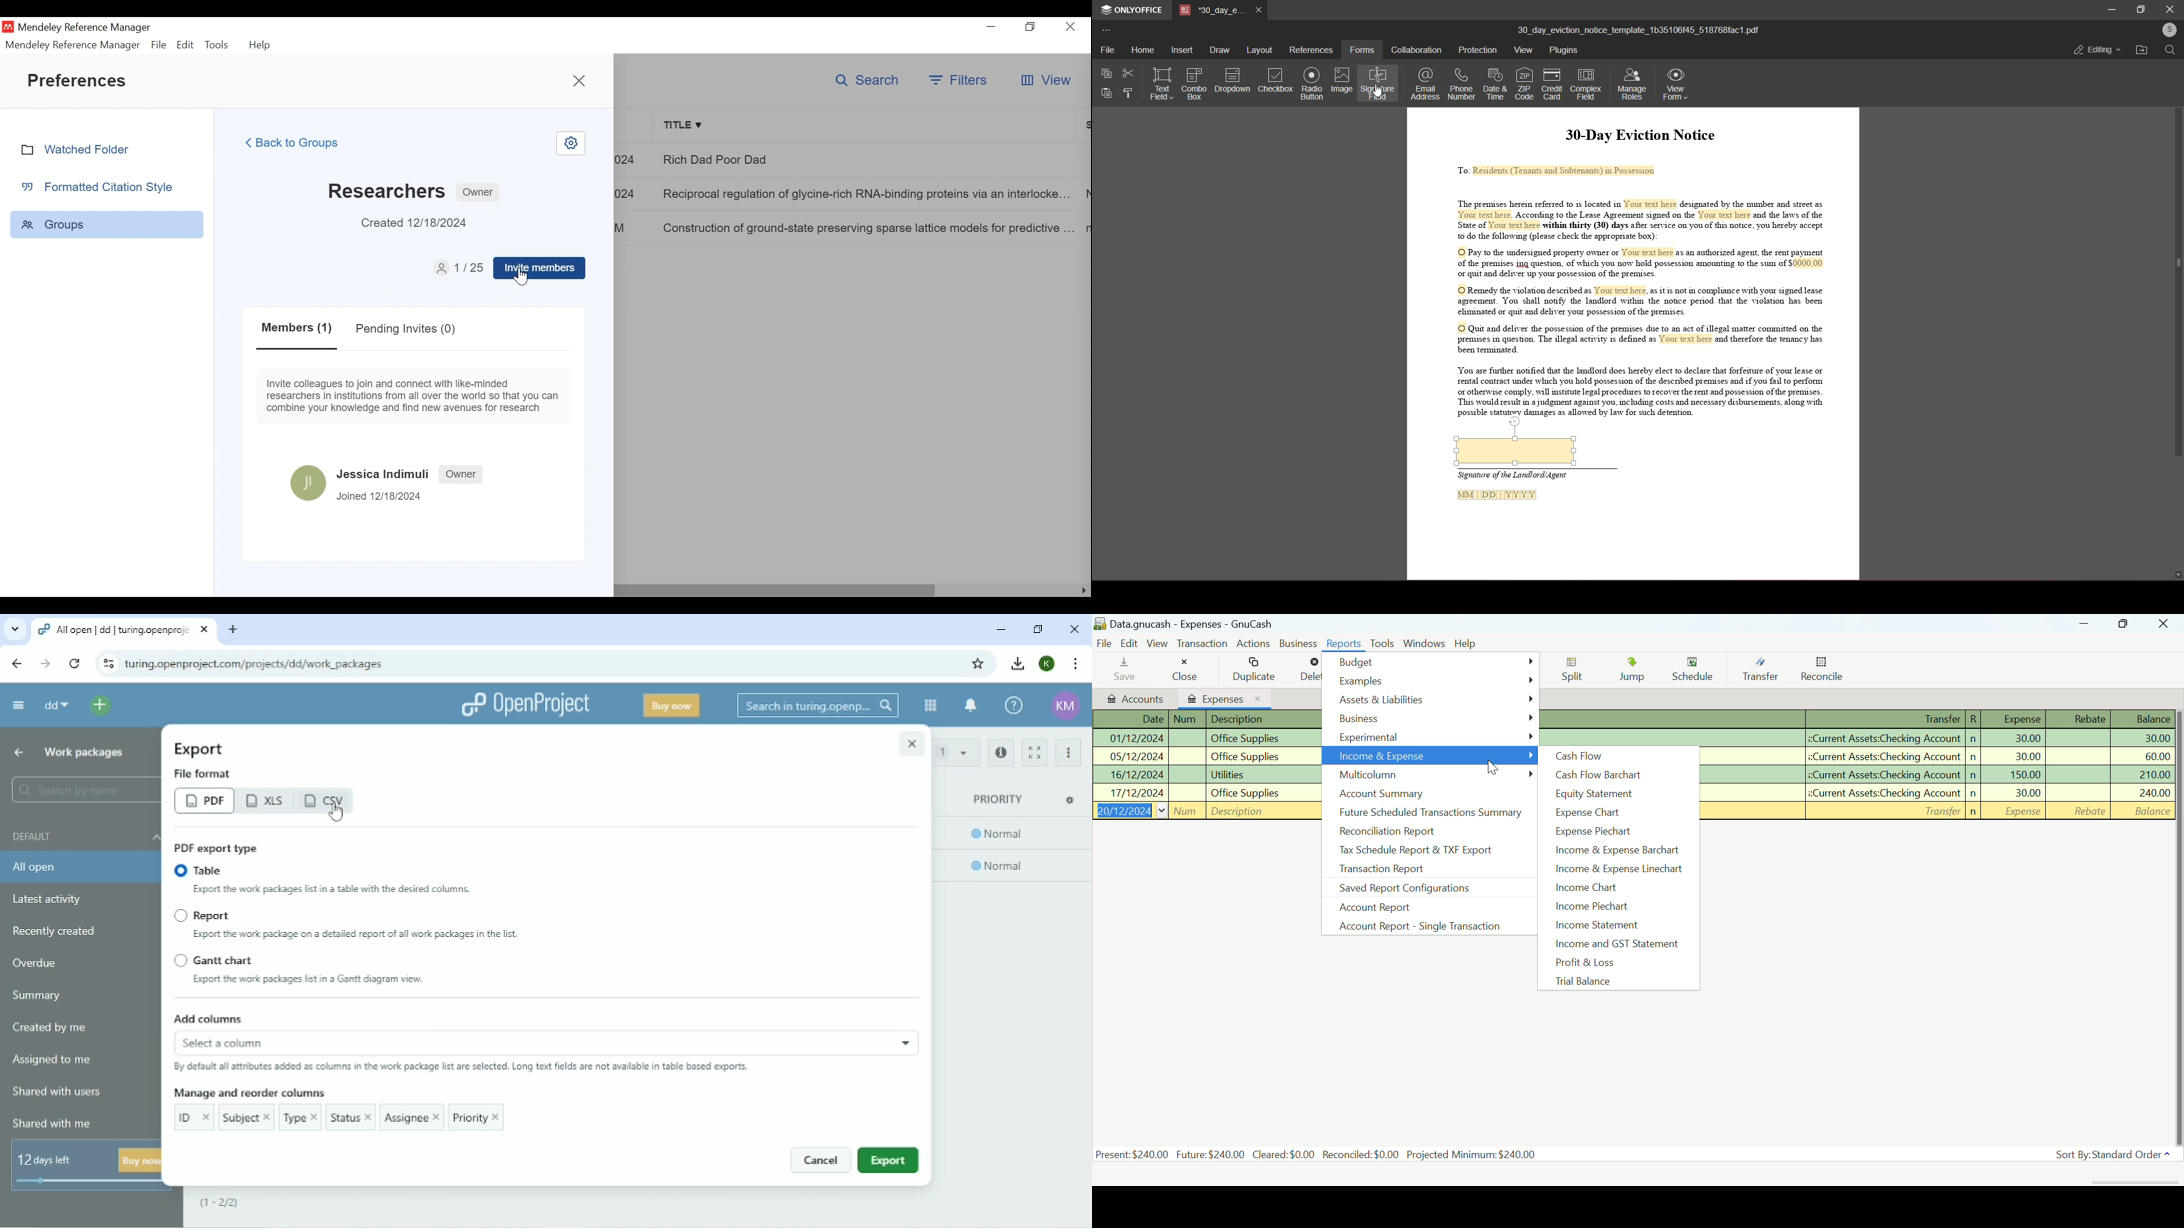 This screenshot has width=2184, height=1232. What do you see at coordinates (1031, 26) in the screenshot?
I see `Restore` at bounding box center [1031, 26].